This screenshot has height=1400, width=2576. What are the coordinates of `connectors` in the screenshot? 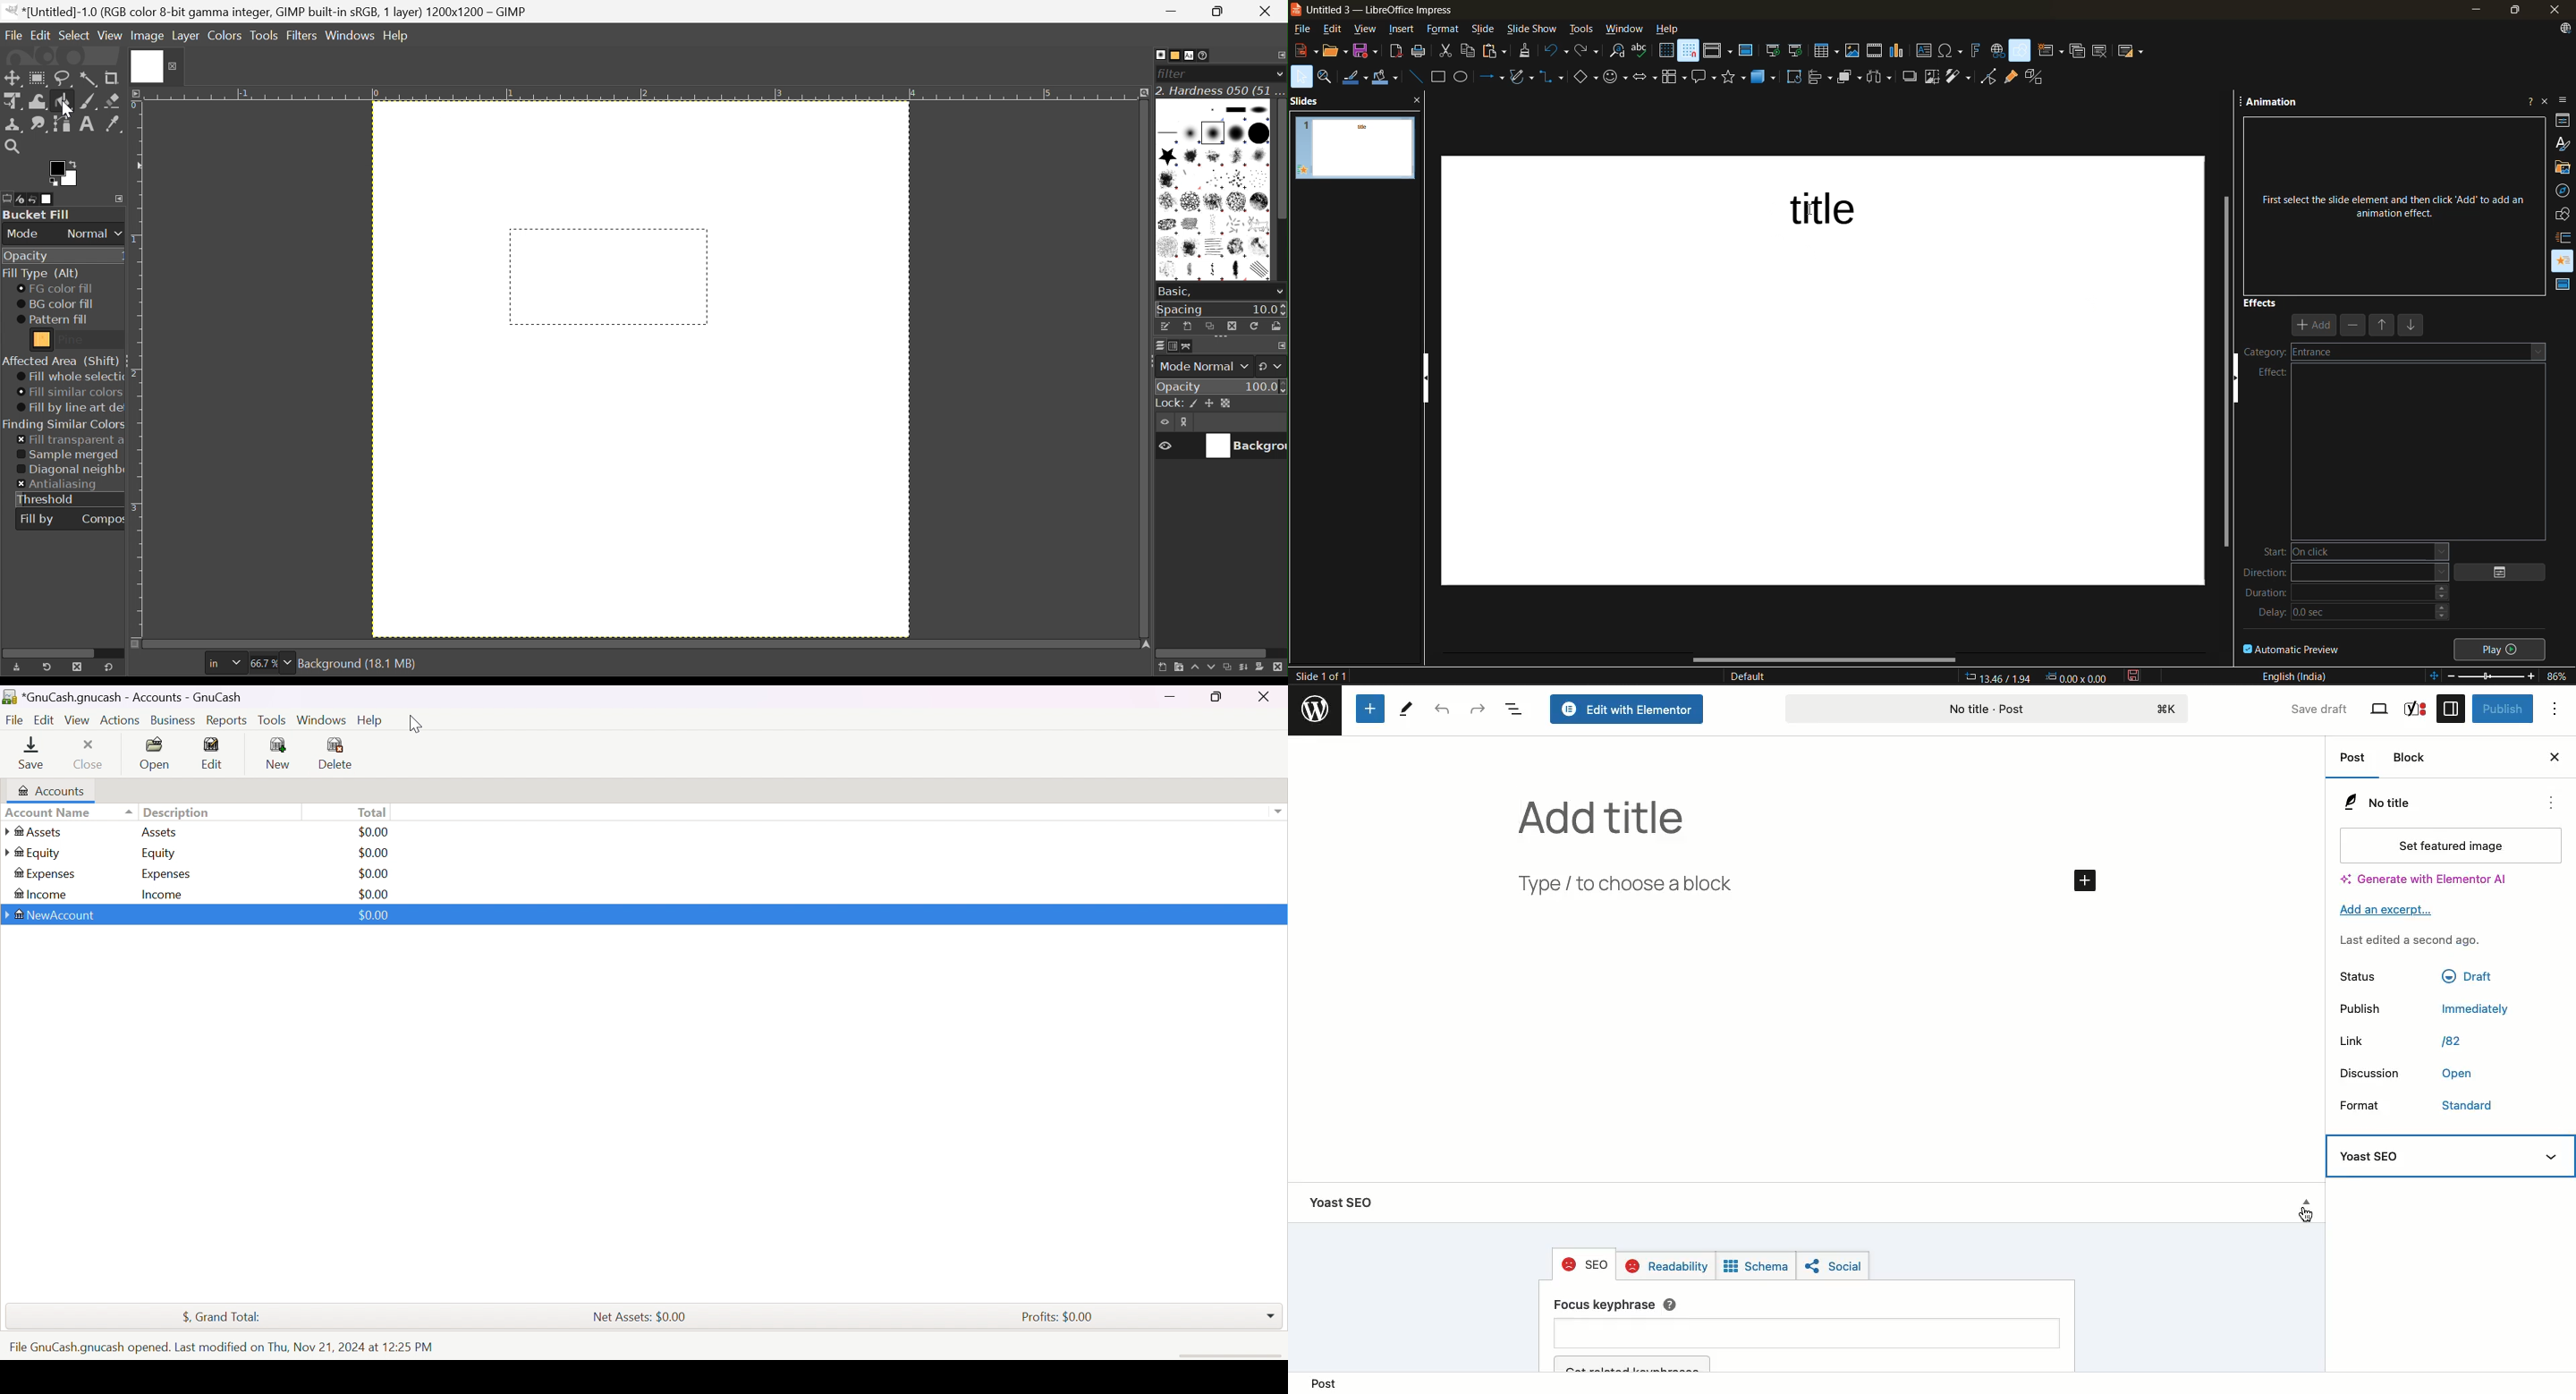 It's located at (1552, 77).